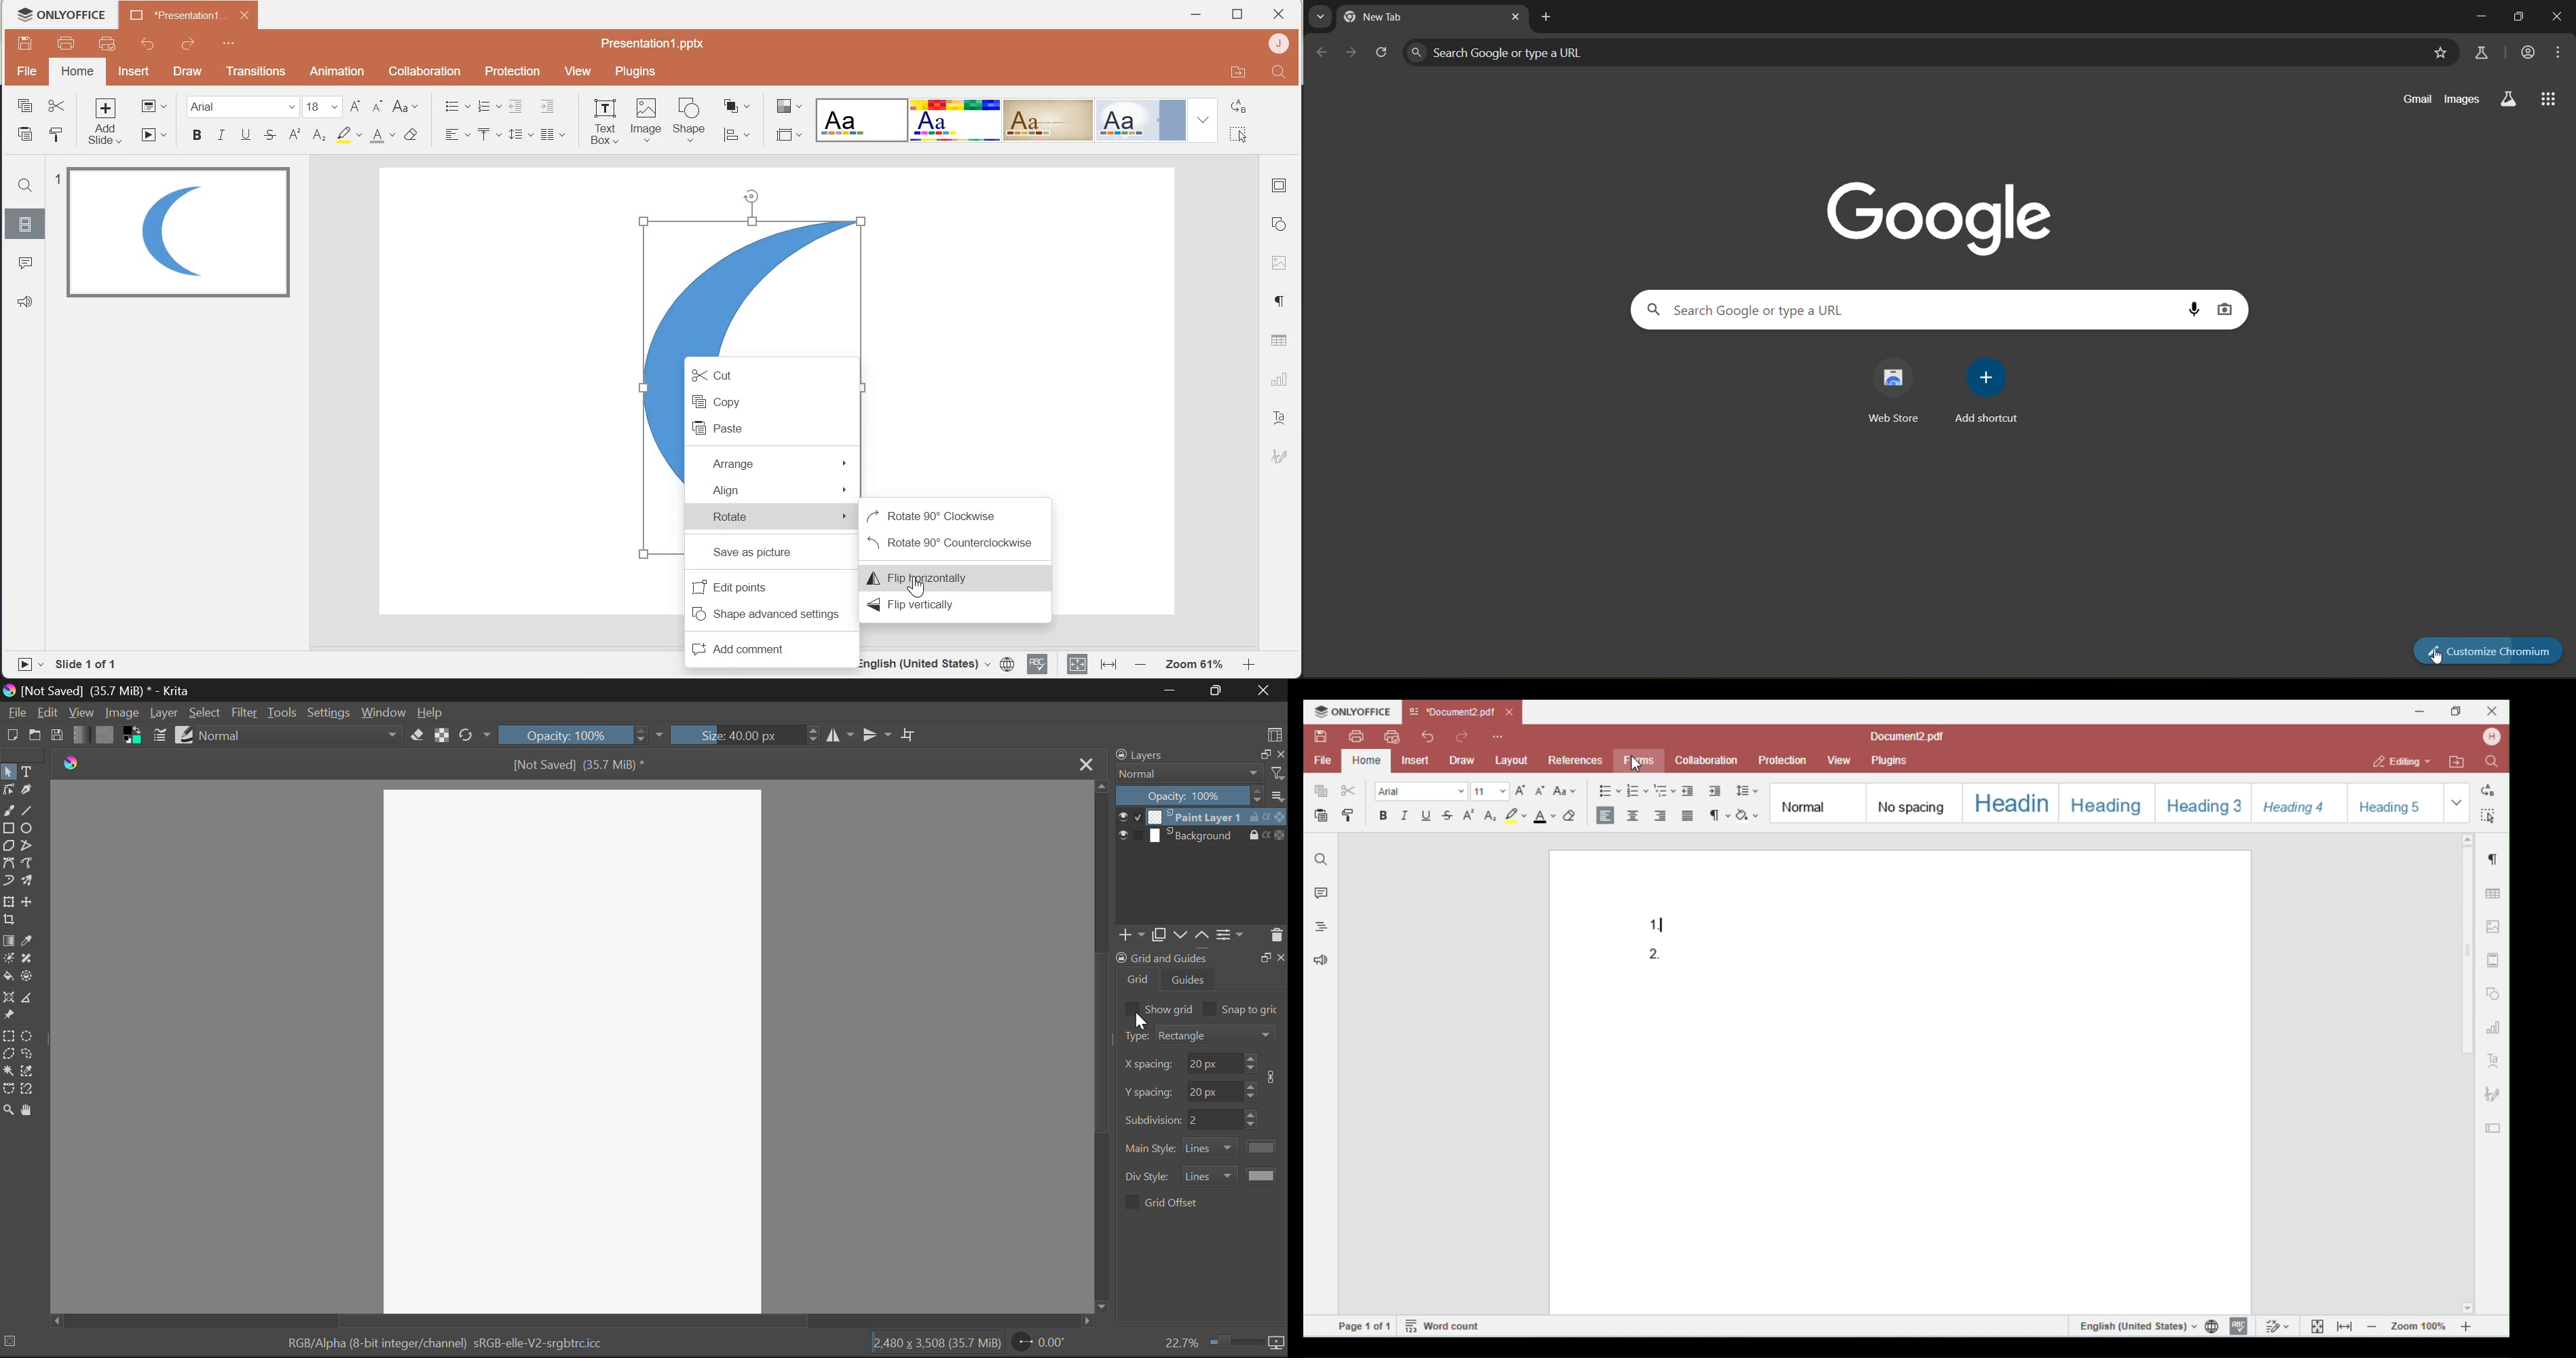 This screenshot has height=1372, width=2576. Describe the element at coordinates (302, 735) in the screenshot. I see `Blending Mode` at that location.